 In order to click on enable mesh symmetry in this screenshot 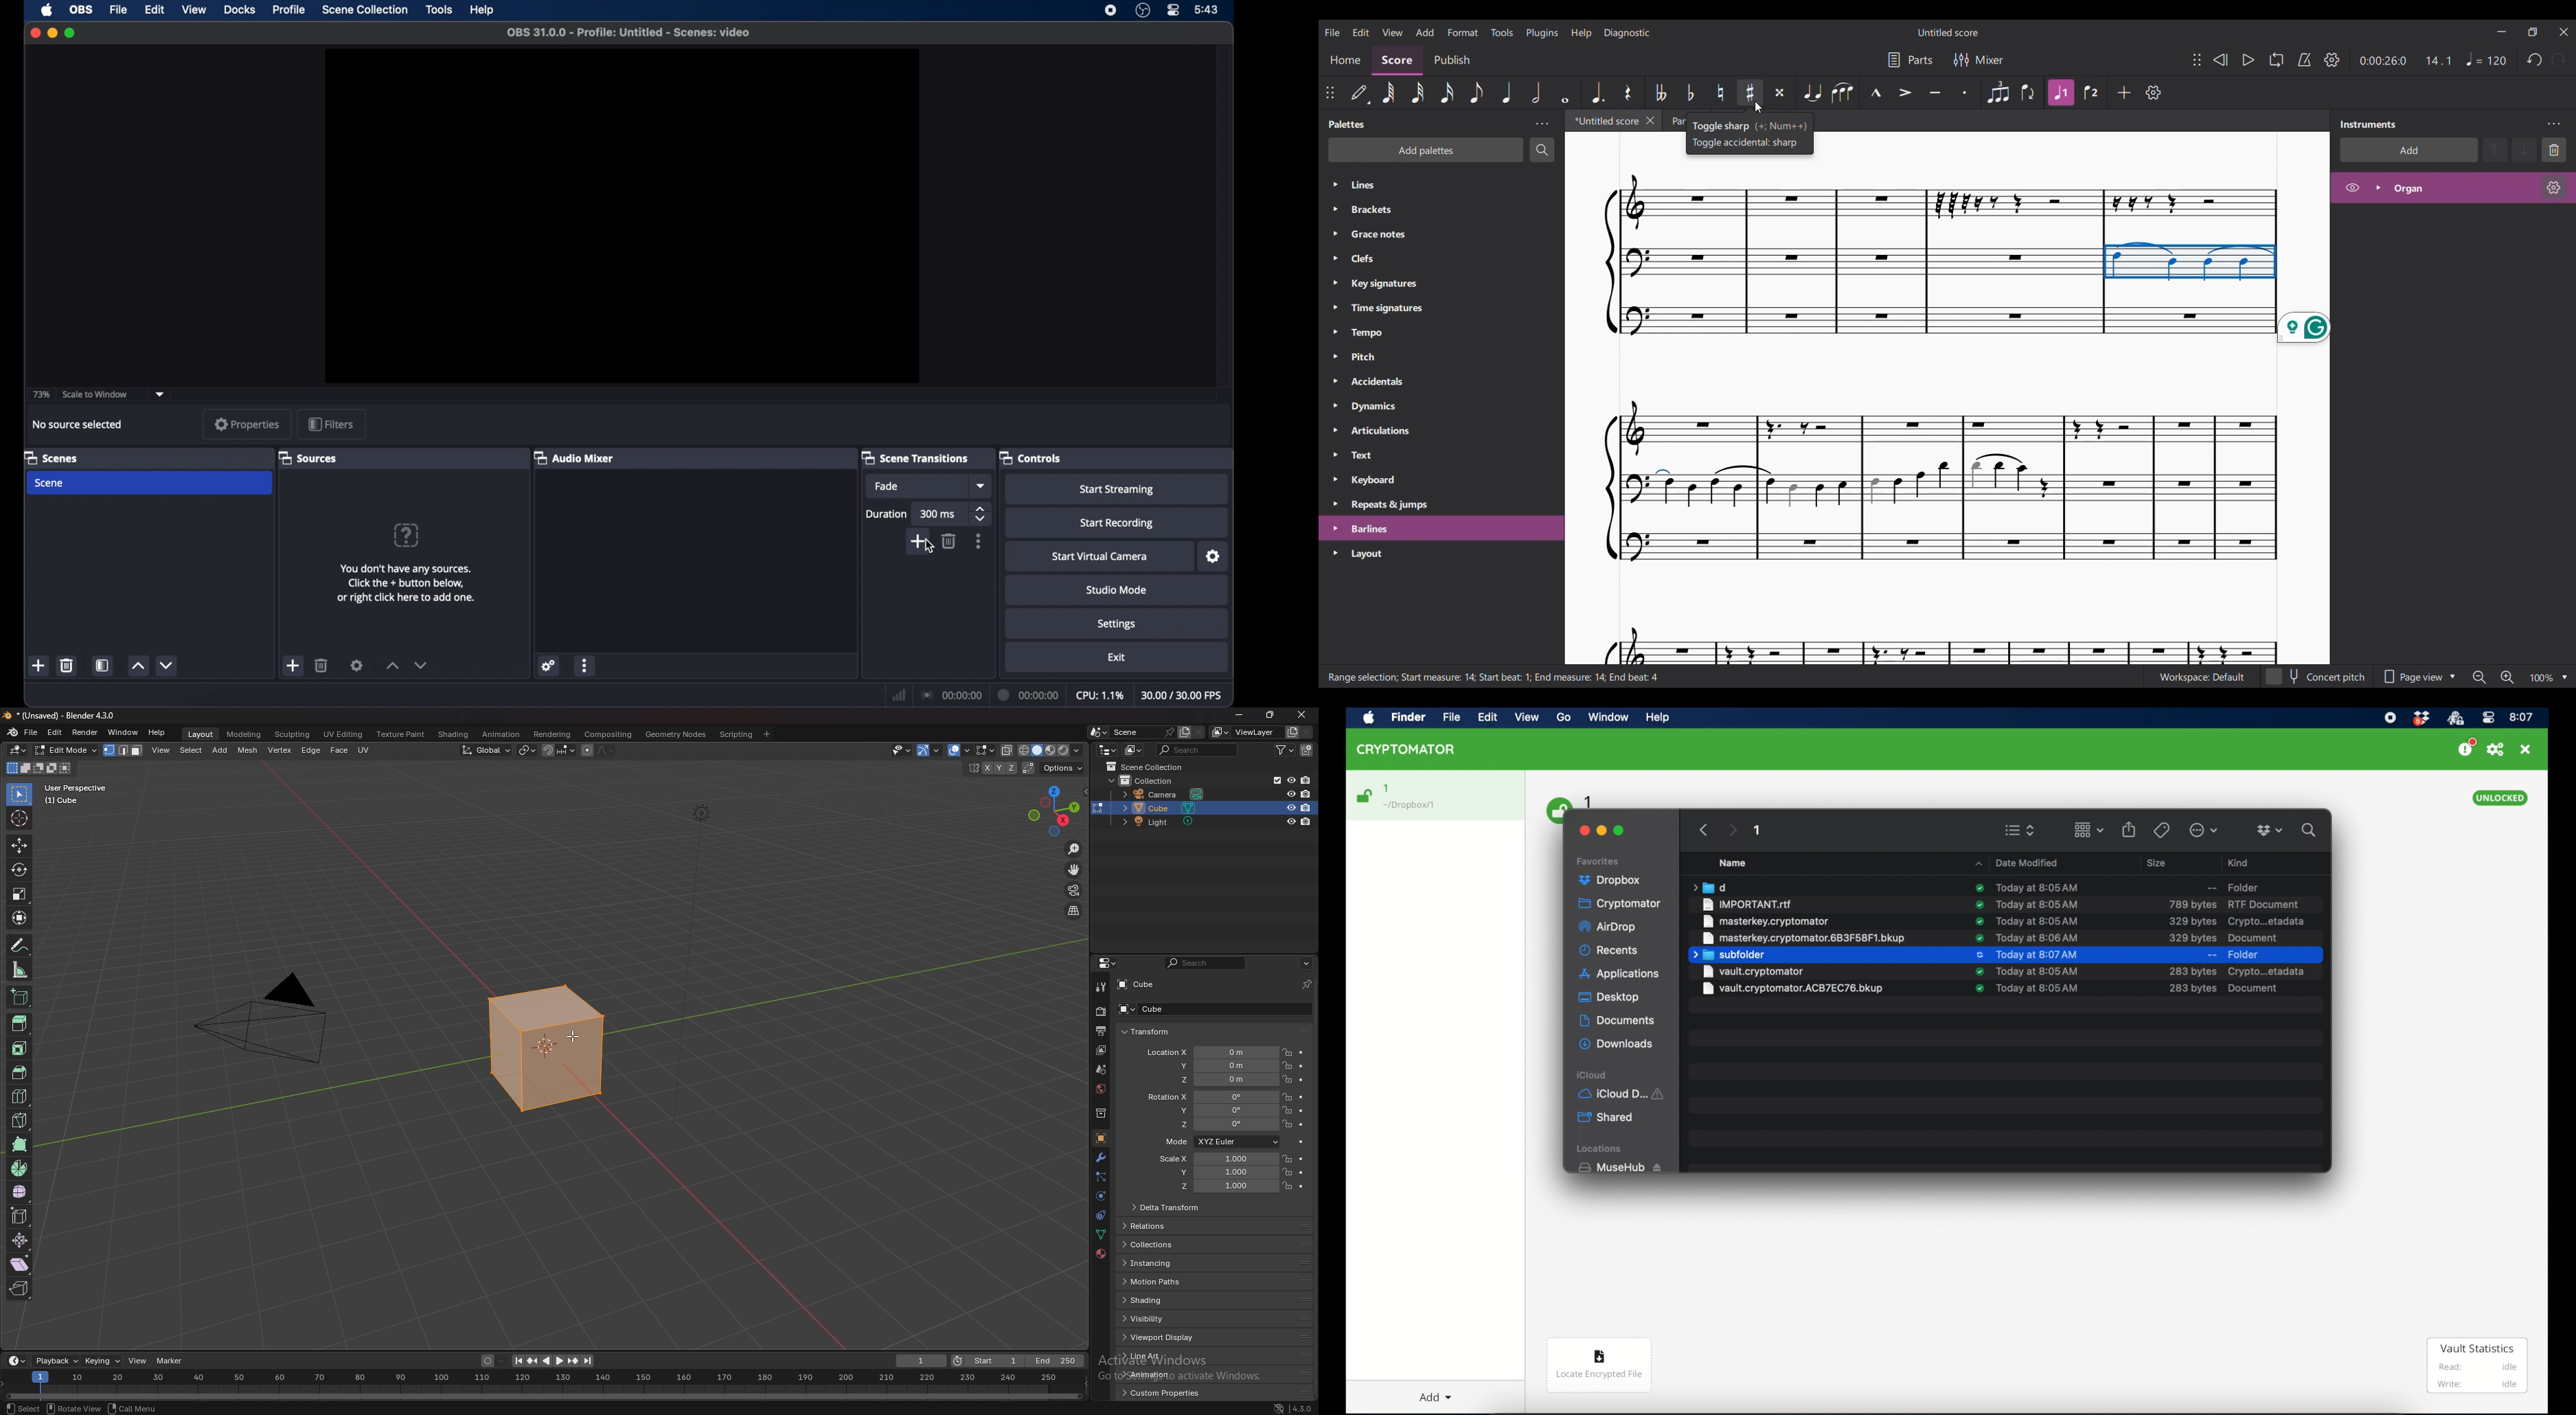, I will do `click(992, 769)`.